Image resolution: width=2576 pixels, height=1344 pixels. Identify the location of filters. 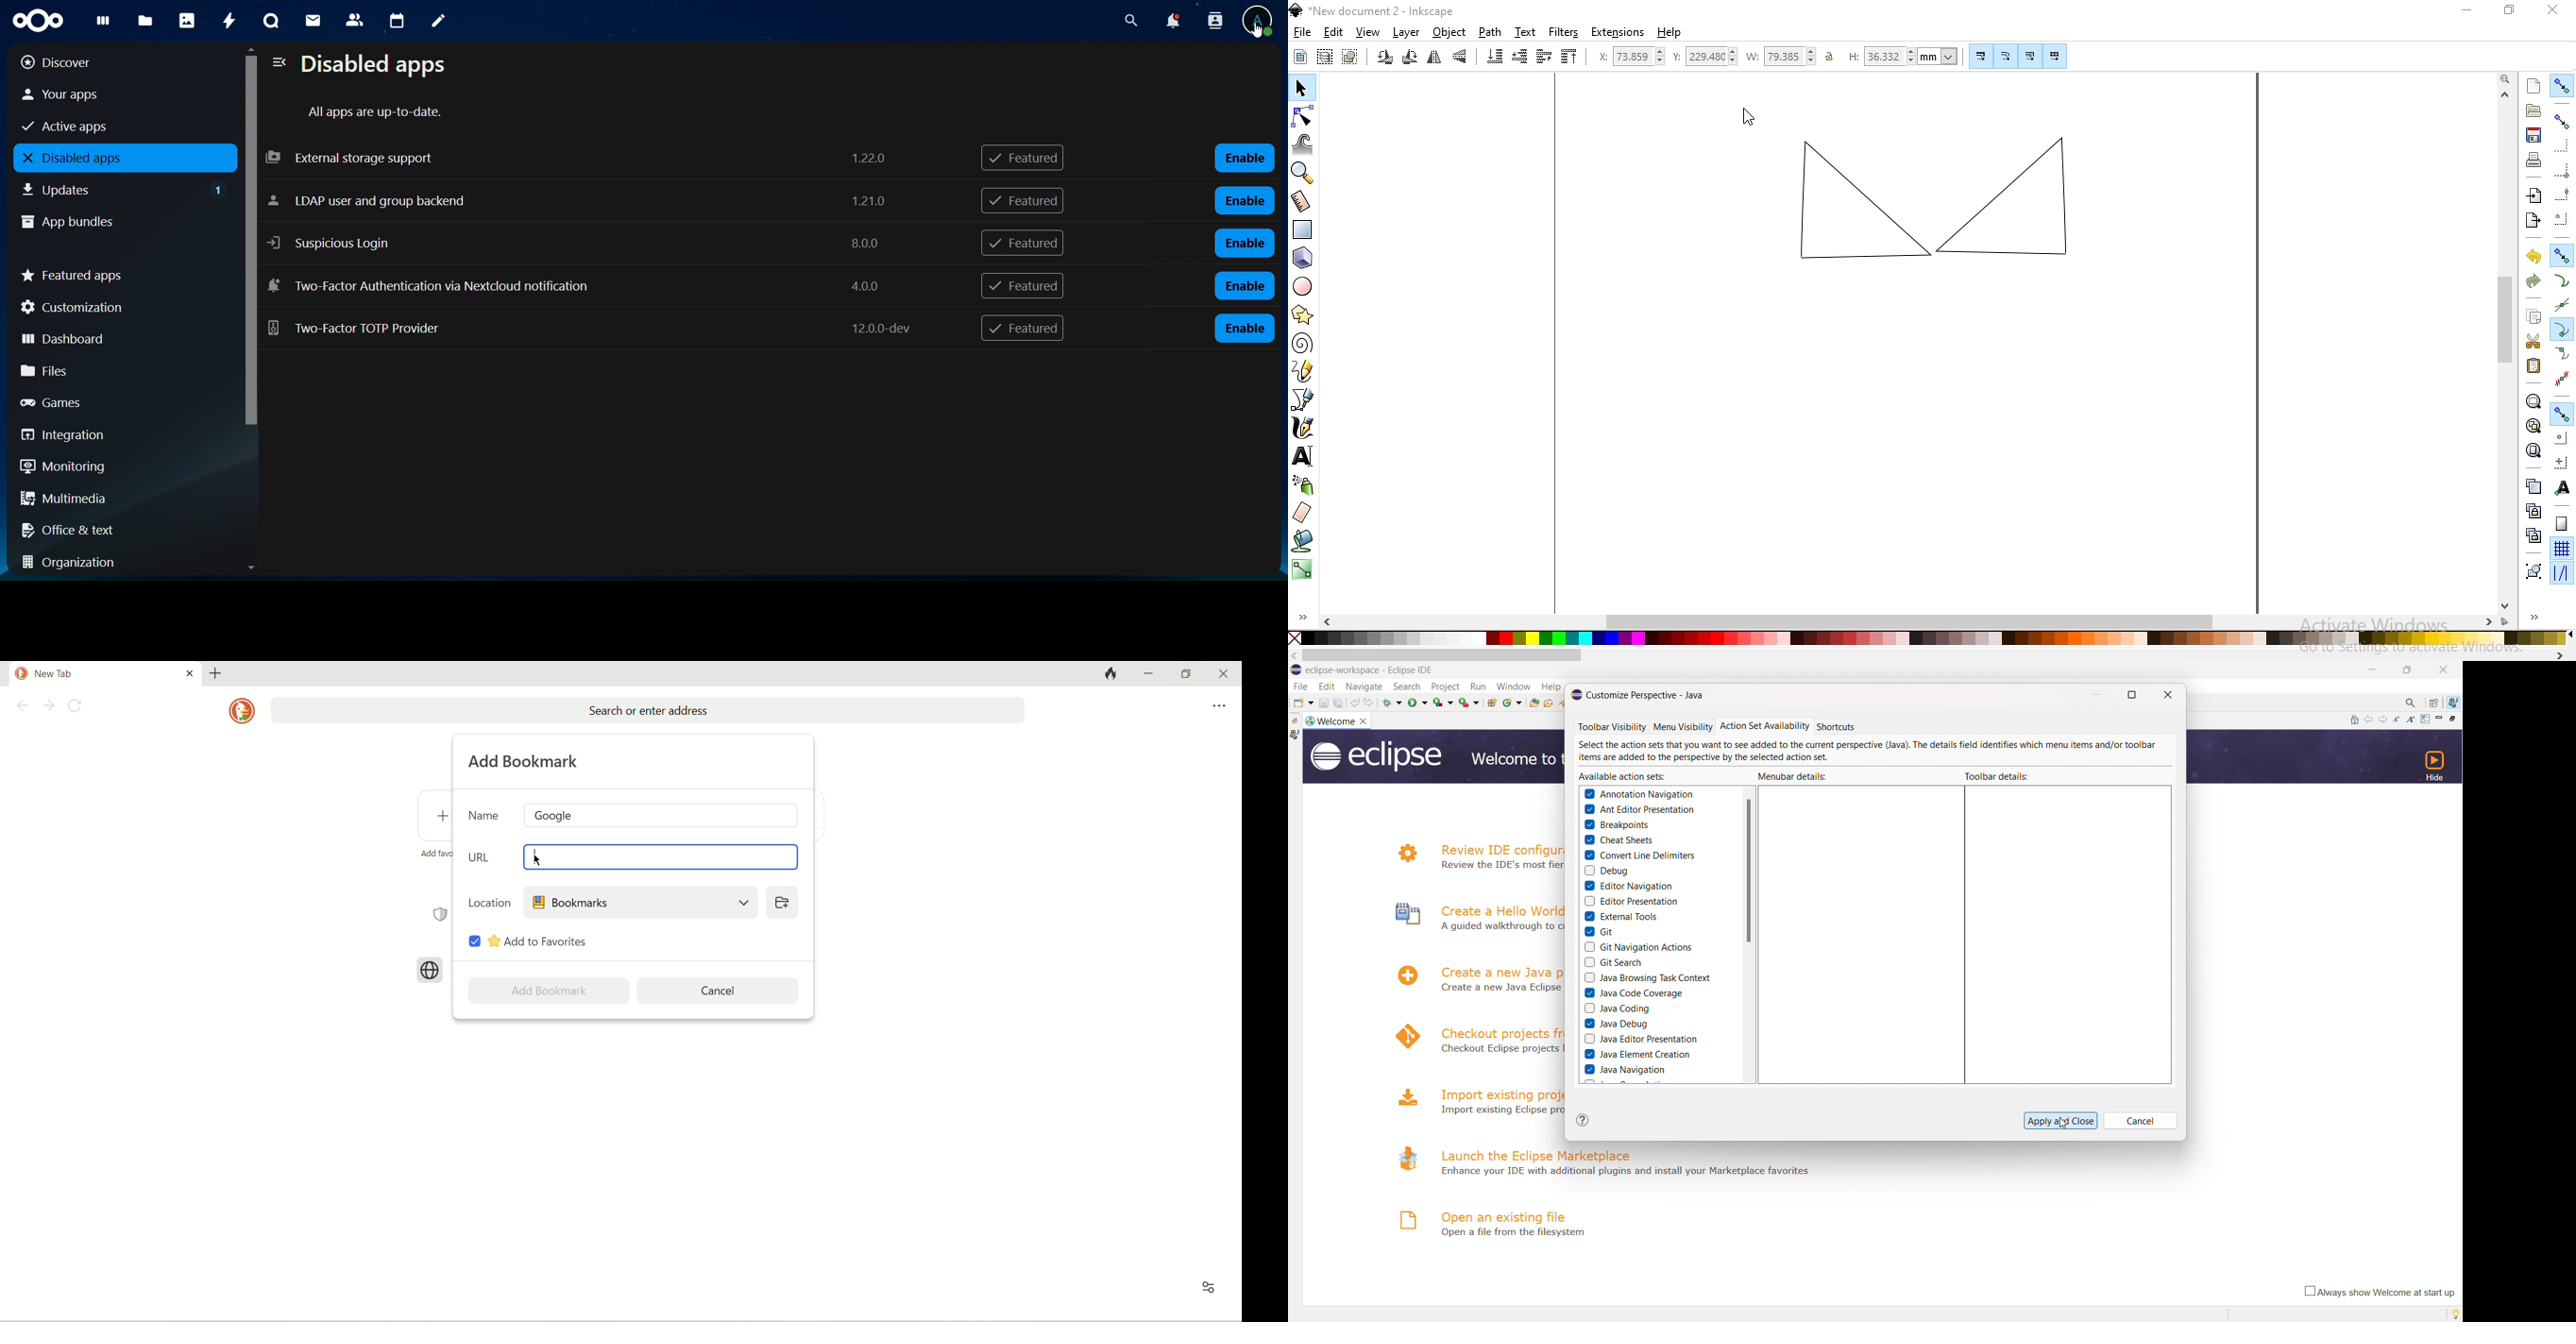
(1564, 32).